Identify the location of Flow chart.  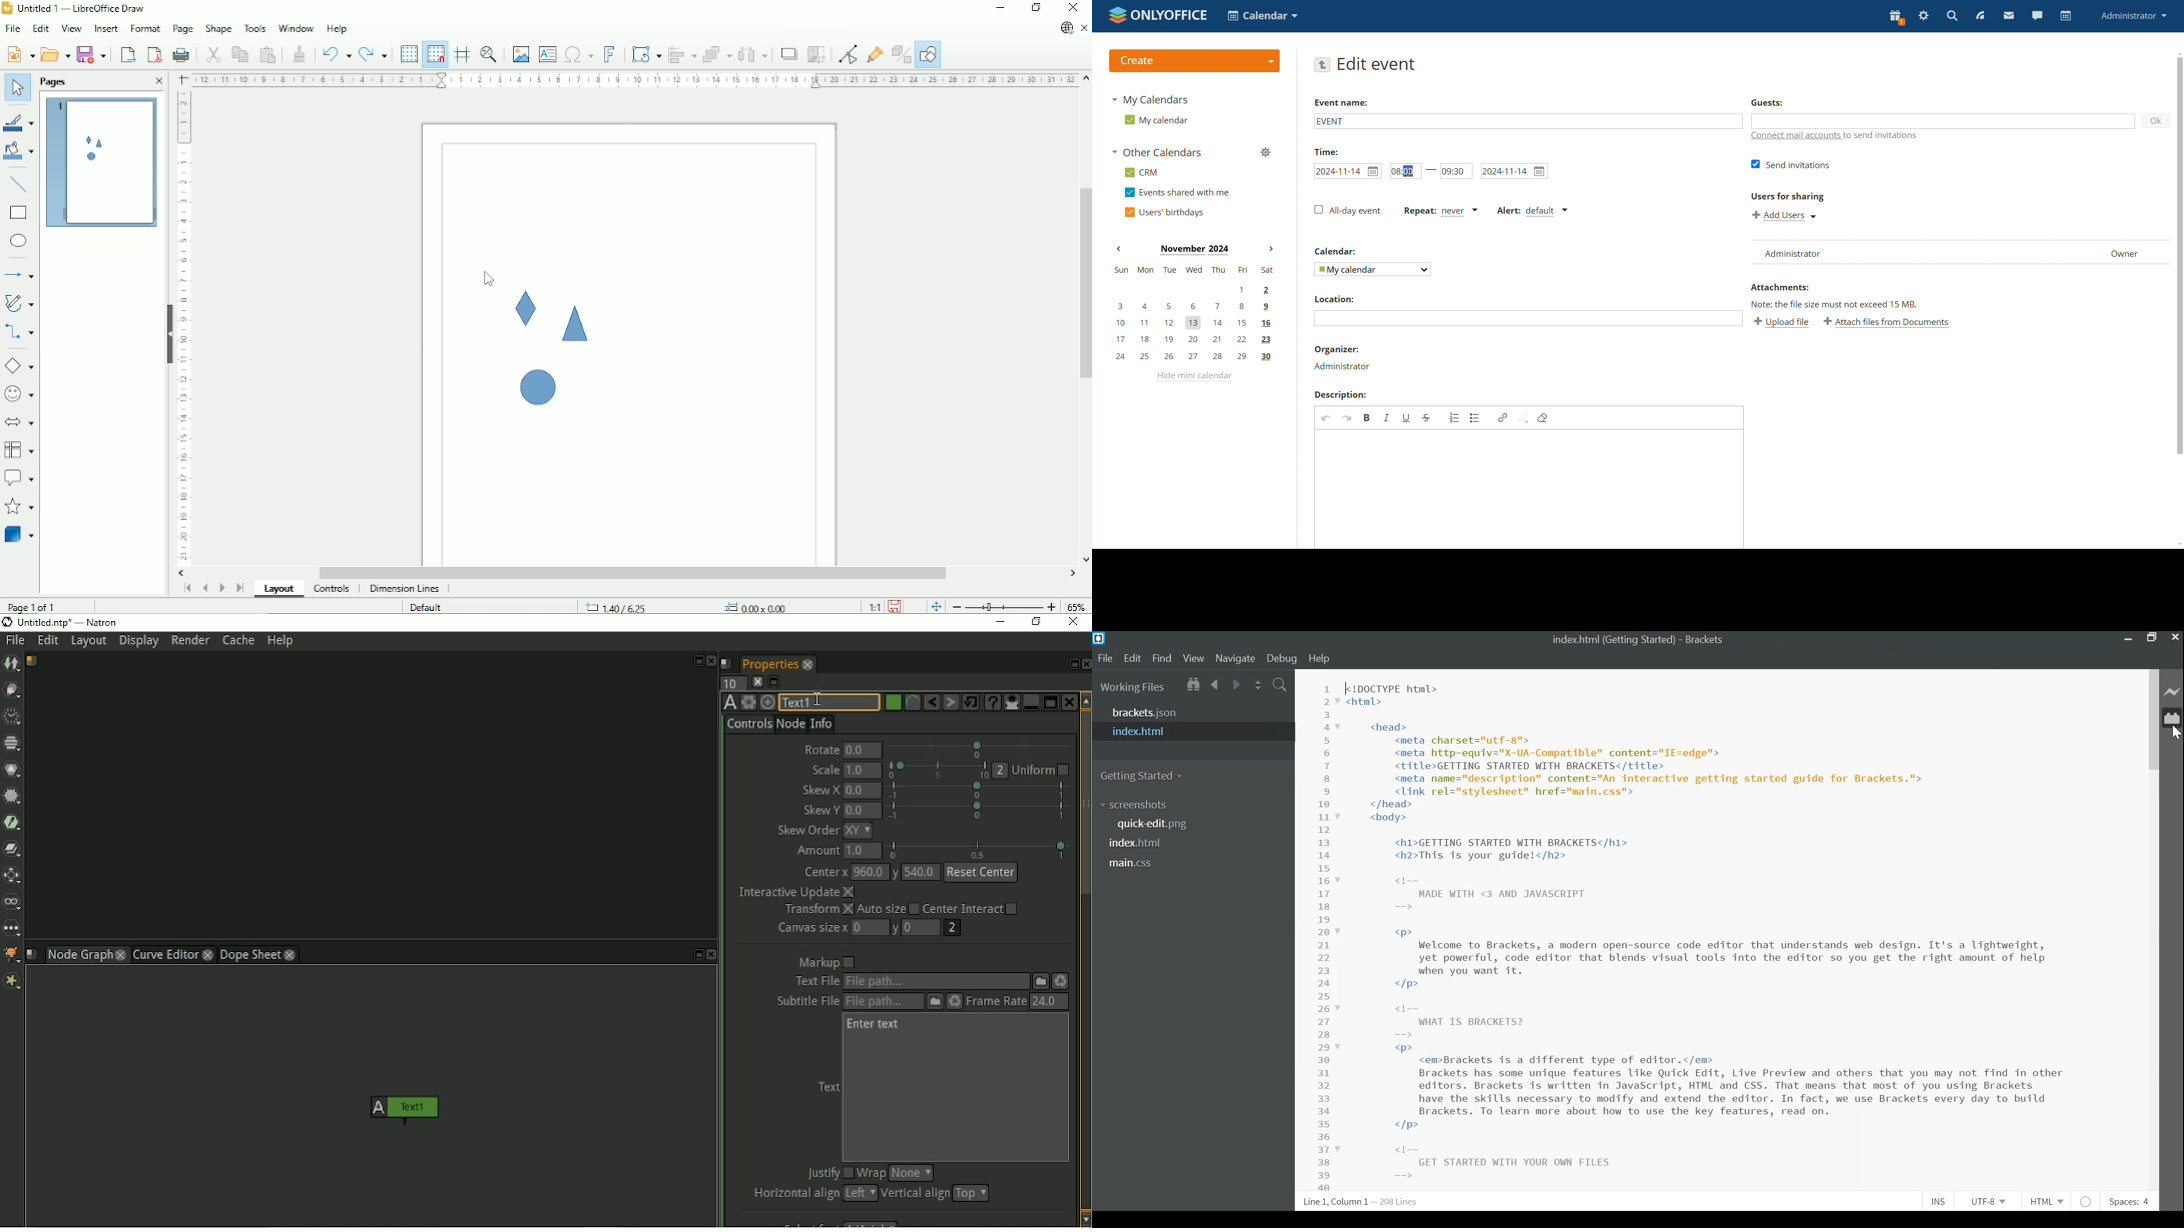
(19, 450).